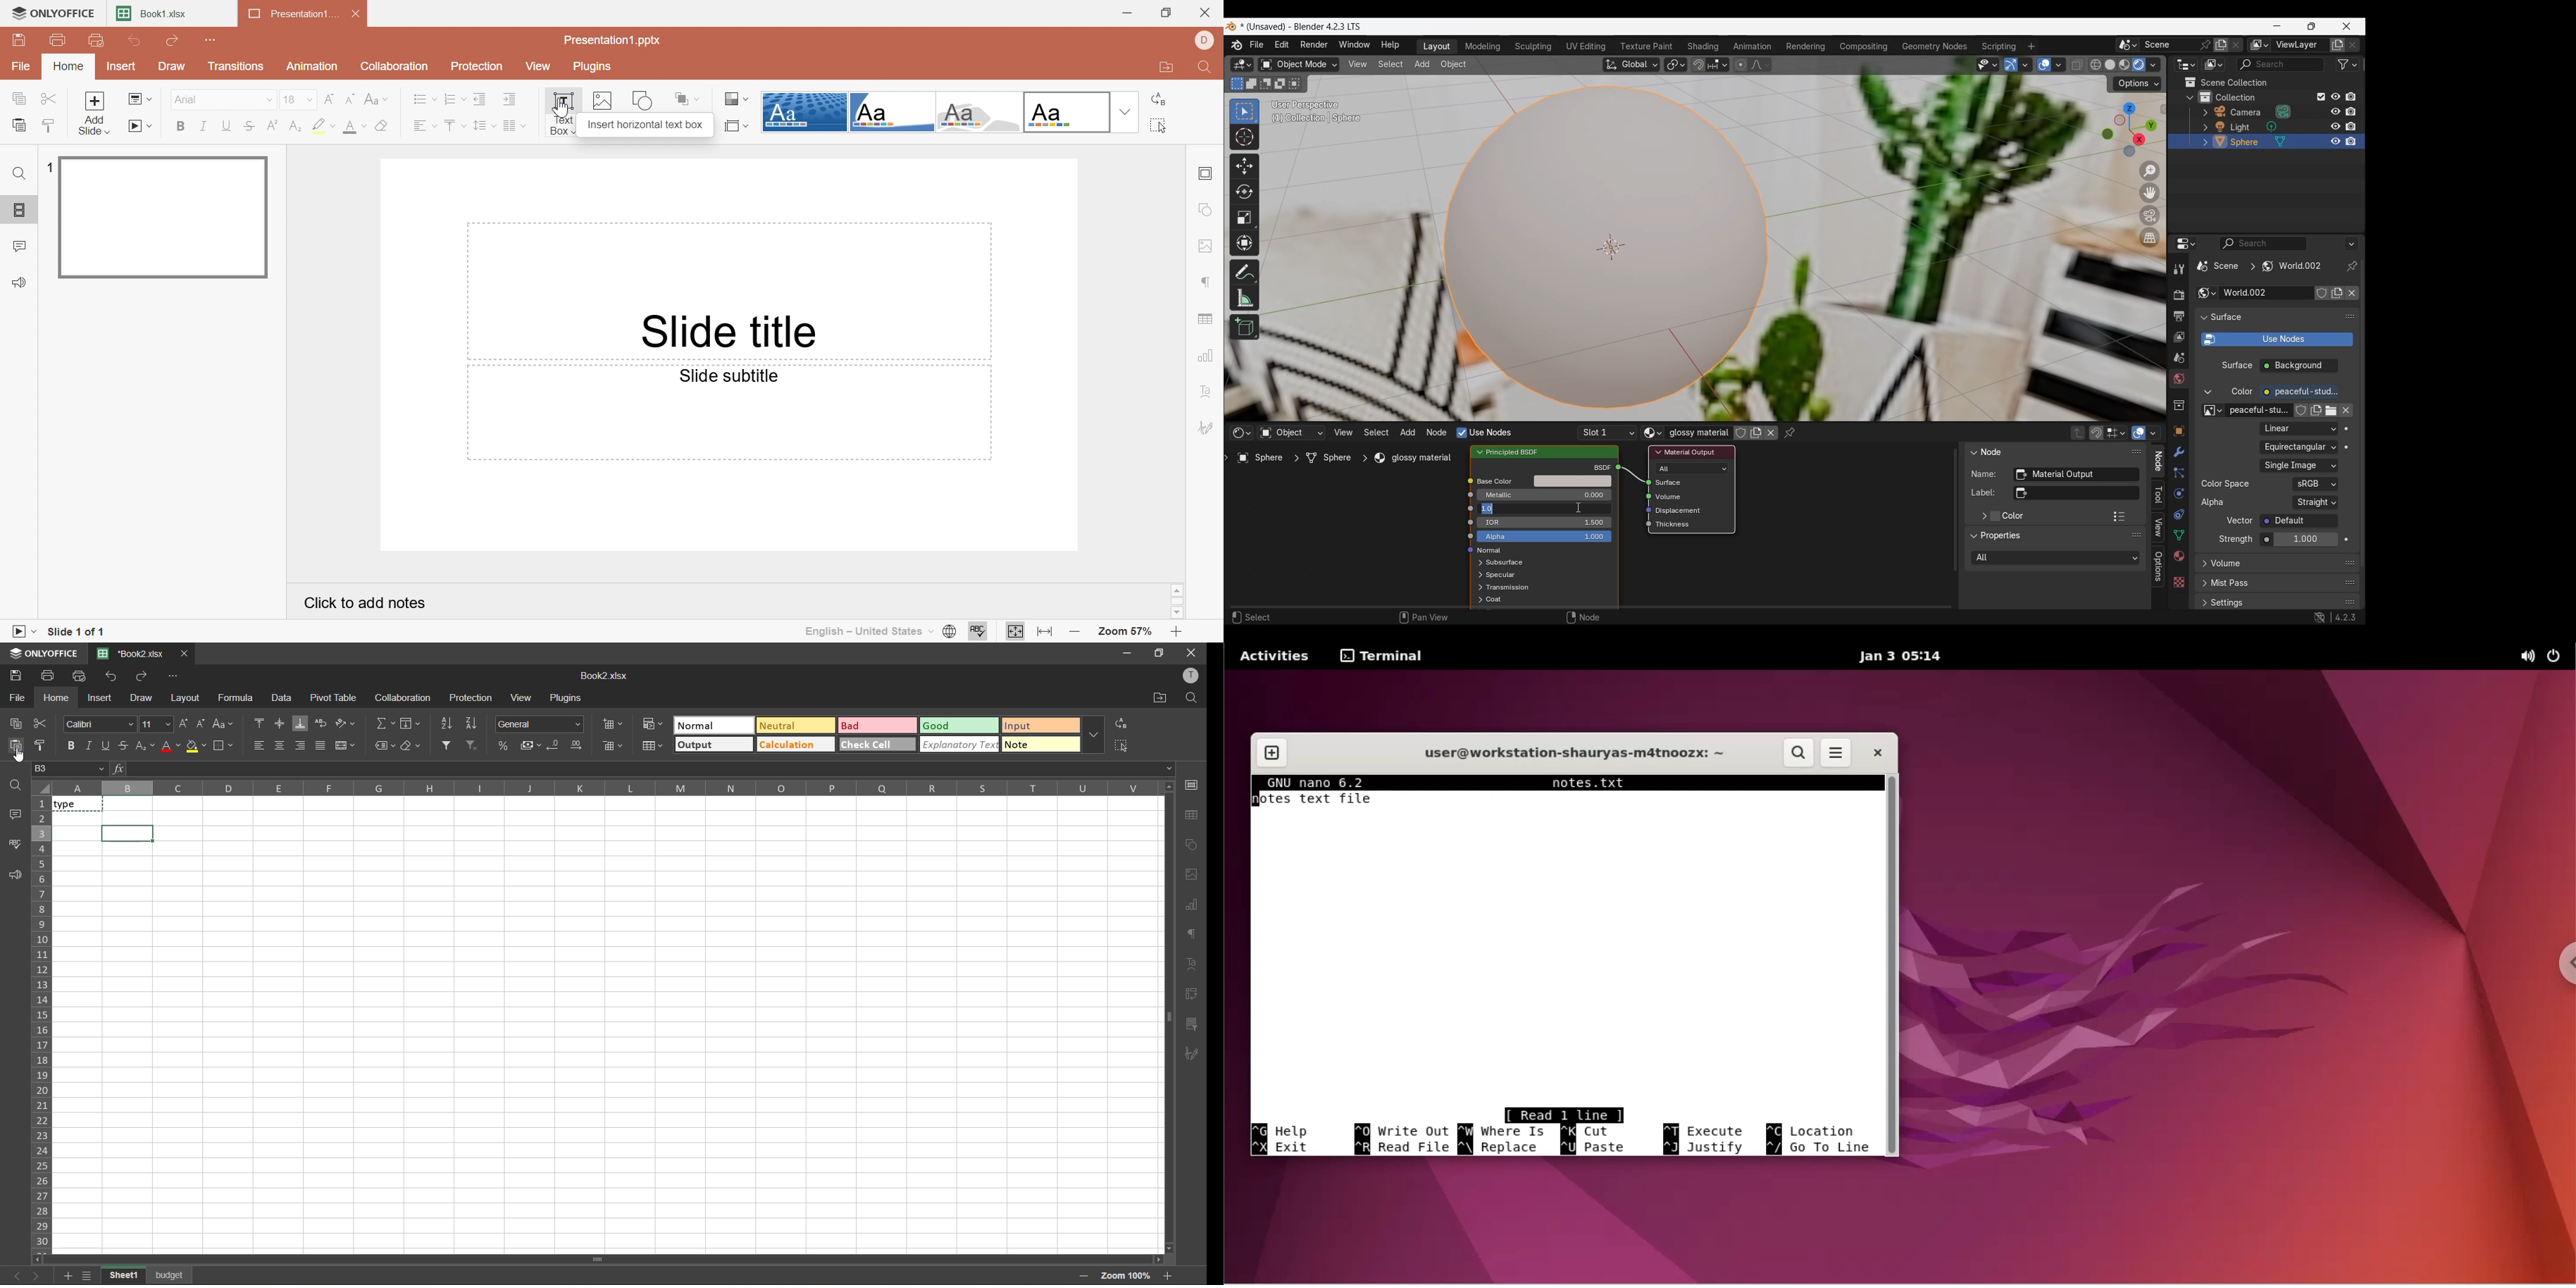 This screenshot has height=1288, width=2576. Describe the element at coordinates (1208, 357) in the screenshot. I see `Chart settings` at that location.